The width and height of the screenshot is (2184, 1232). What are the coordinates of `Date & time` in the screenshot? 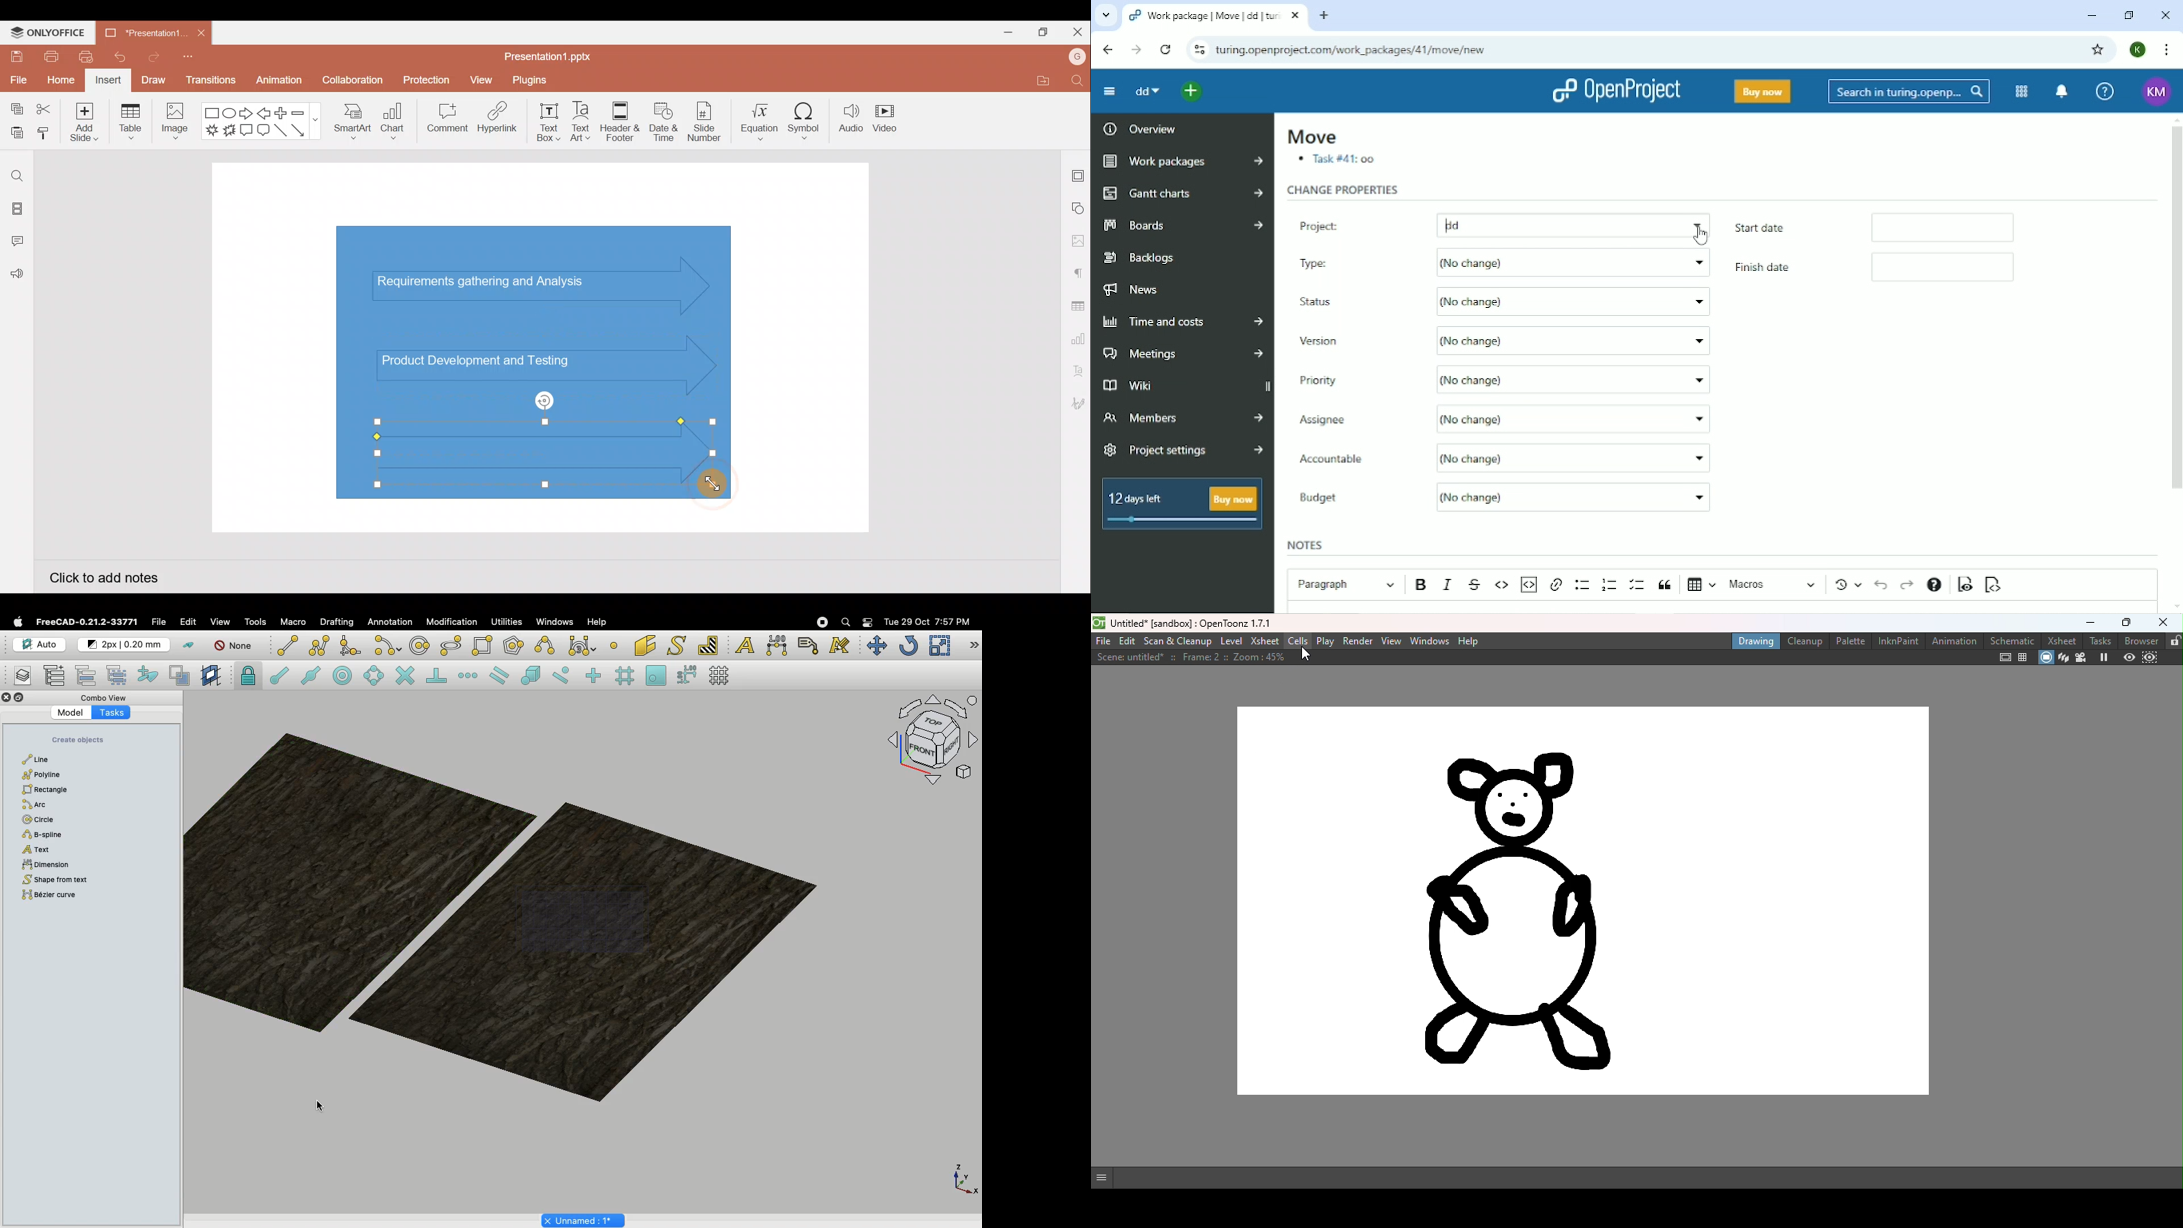 It's located at (664, 122).